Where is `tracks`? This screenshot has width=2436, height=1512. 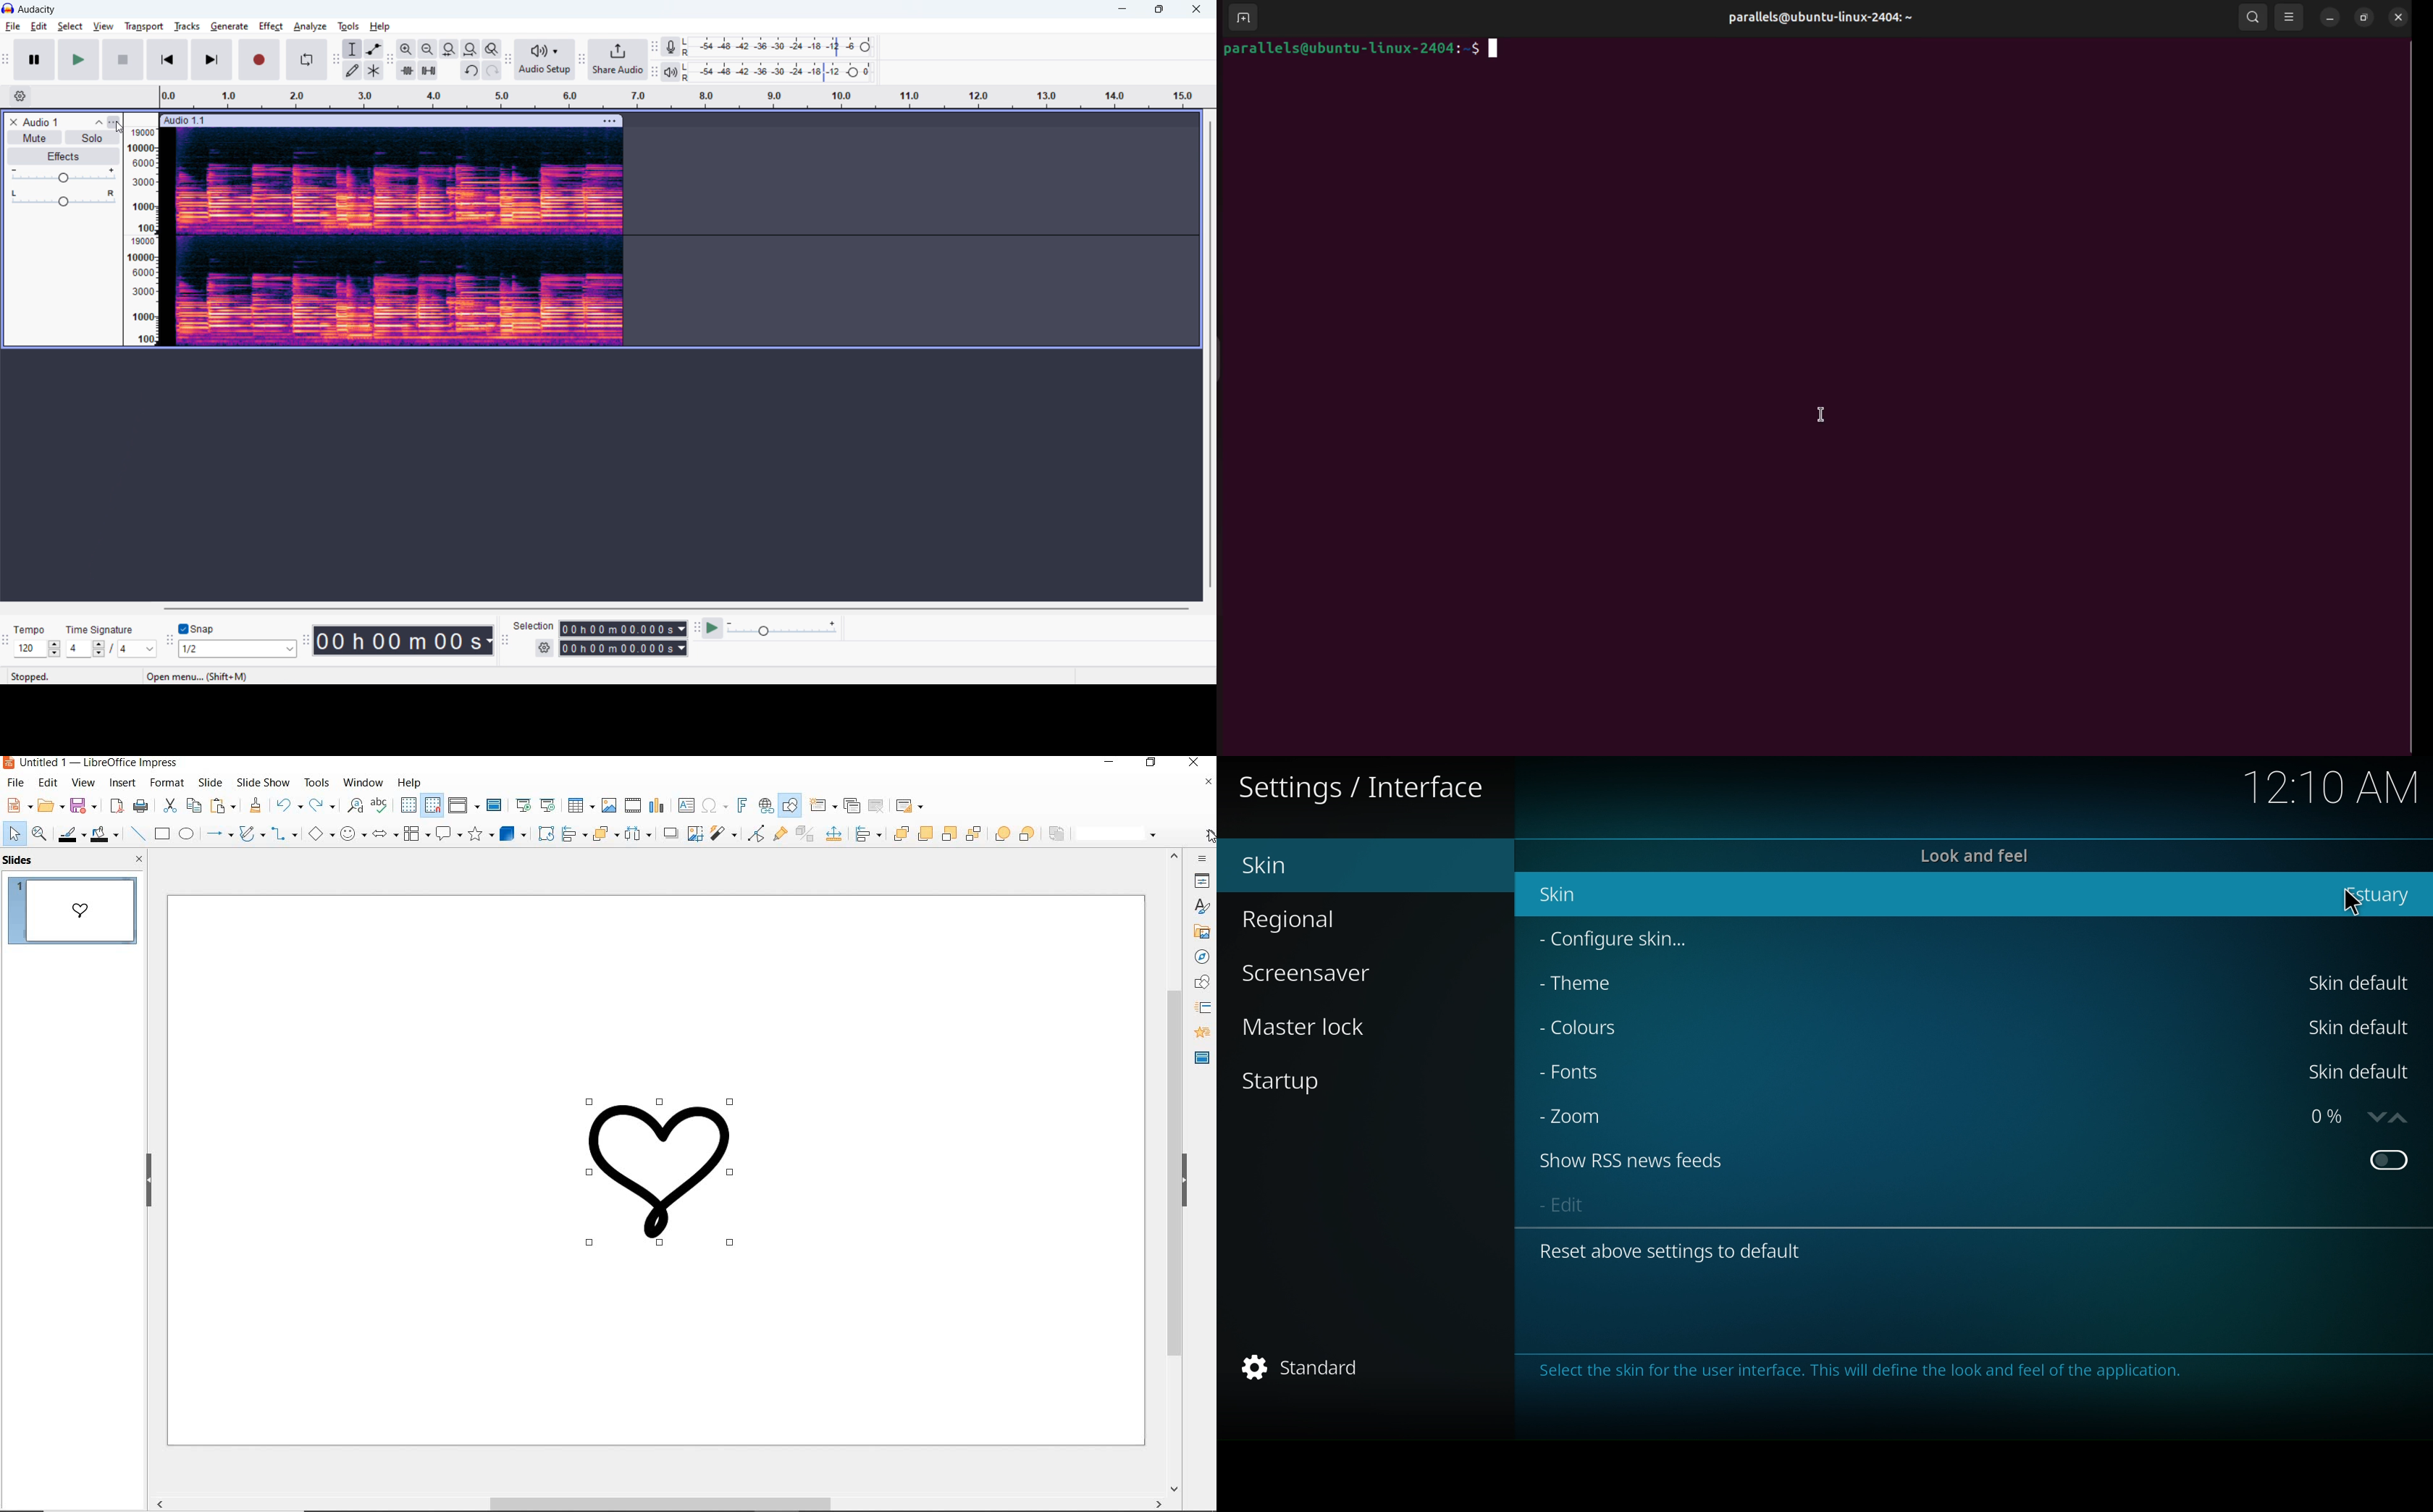 tracks is located at coordinates (186, 26).